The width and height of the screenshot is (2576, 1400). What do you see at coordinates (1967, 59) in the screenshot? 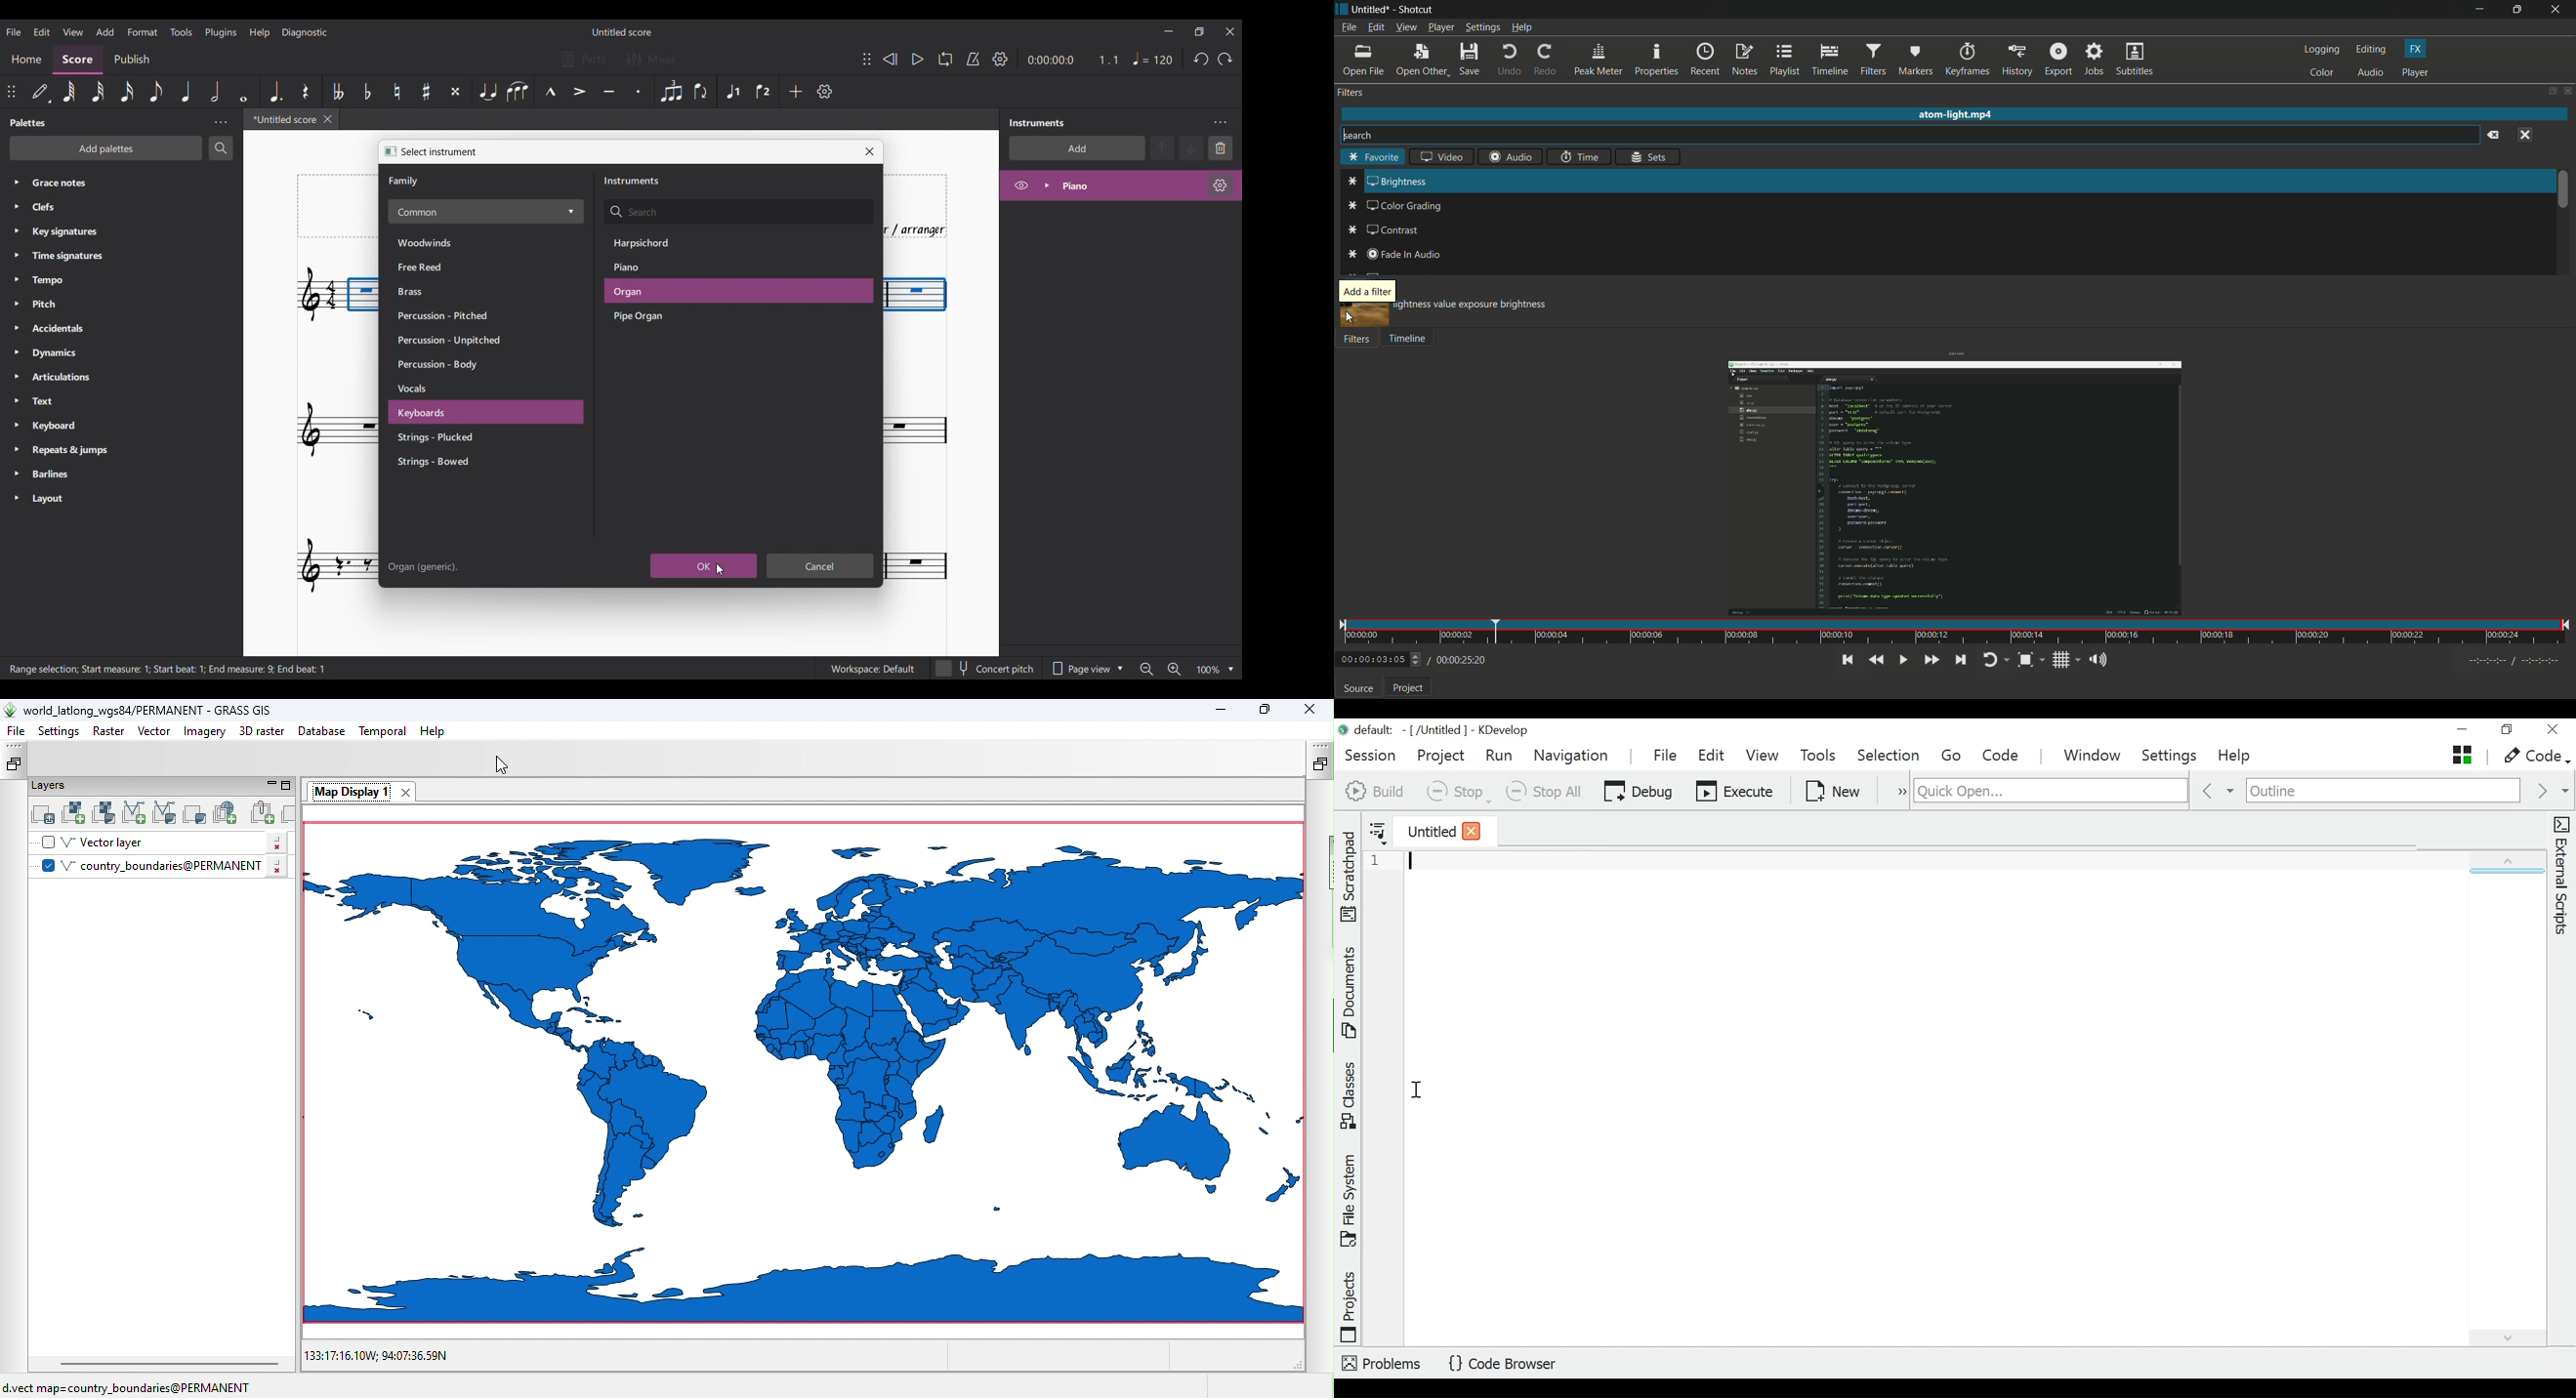
I see `keyframes` at bounding box center [1967, 59].